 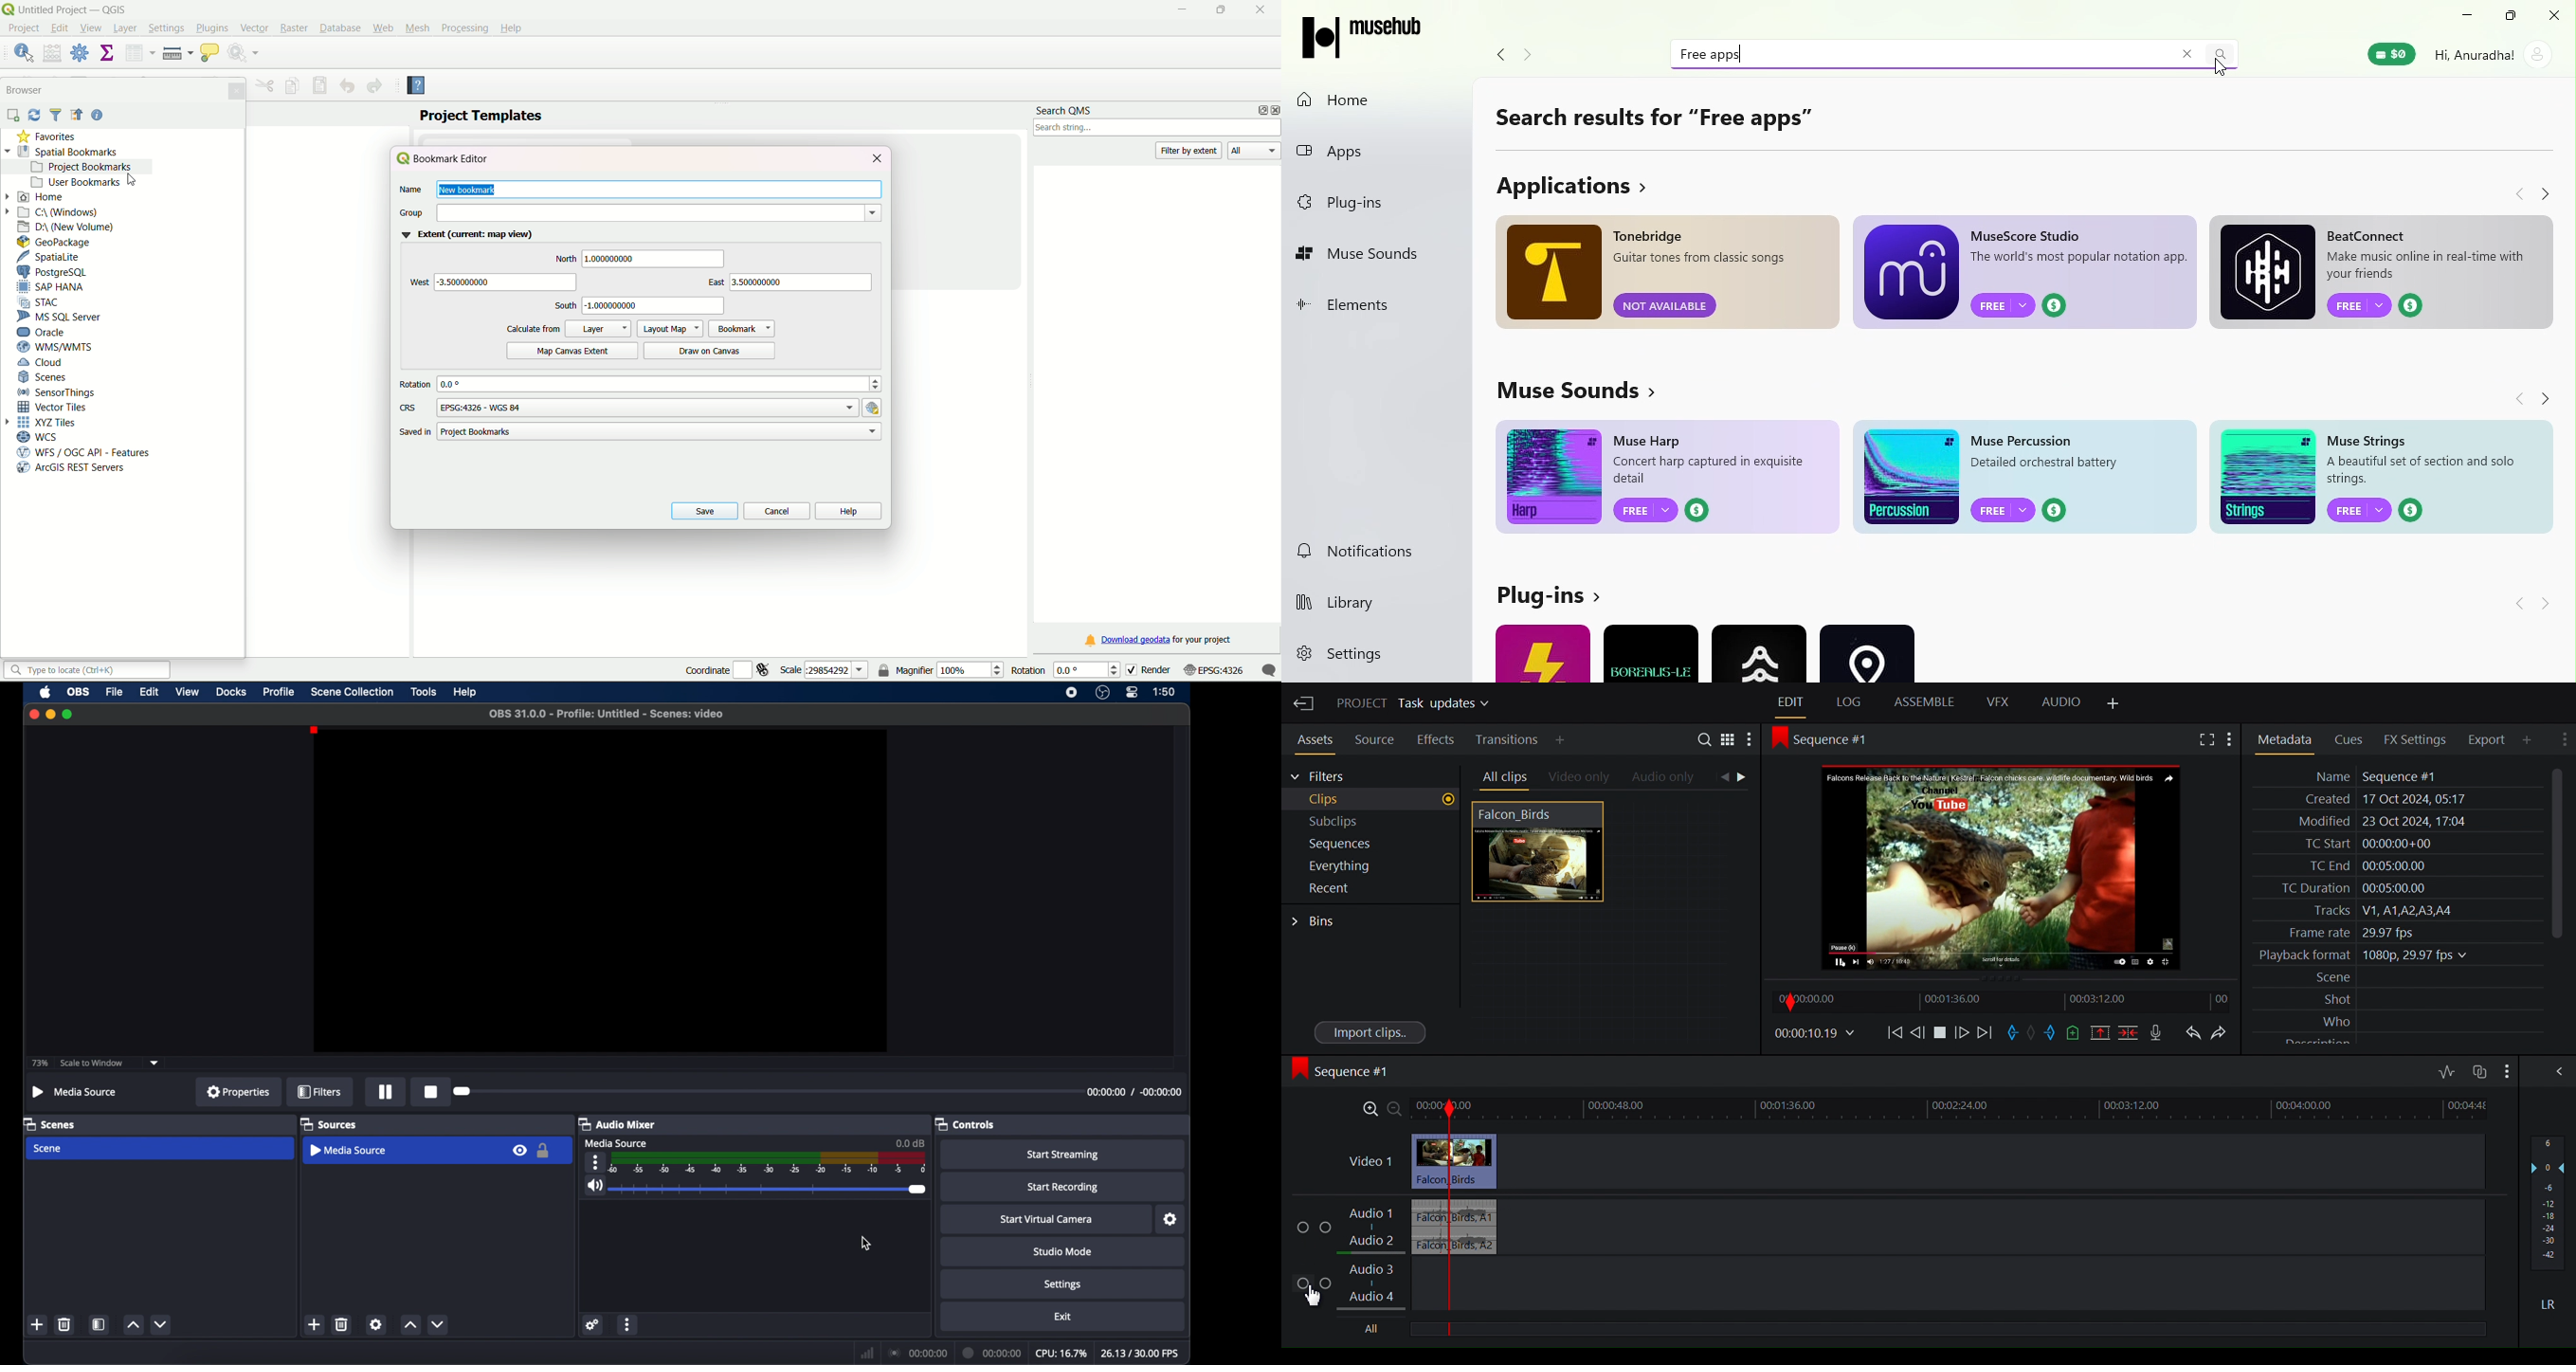 What do you see at coordinates (245, 53) in the screenshot?
I see `run feature action` at bounding box center [245, 53].